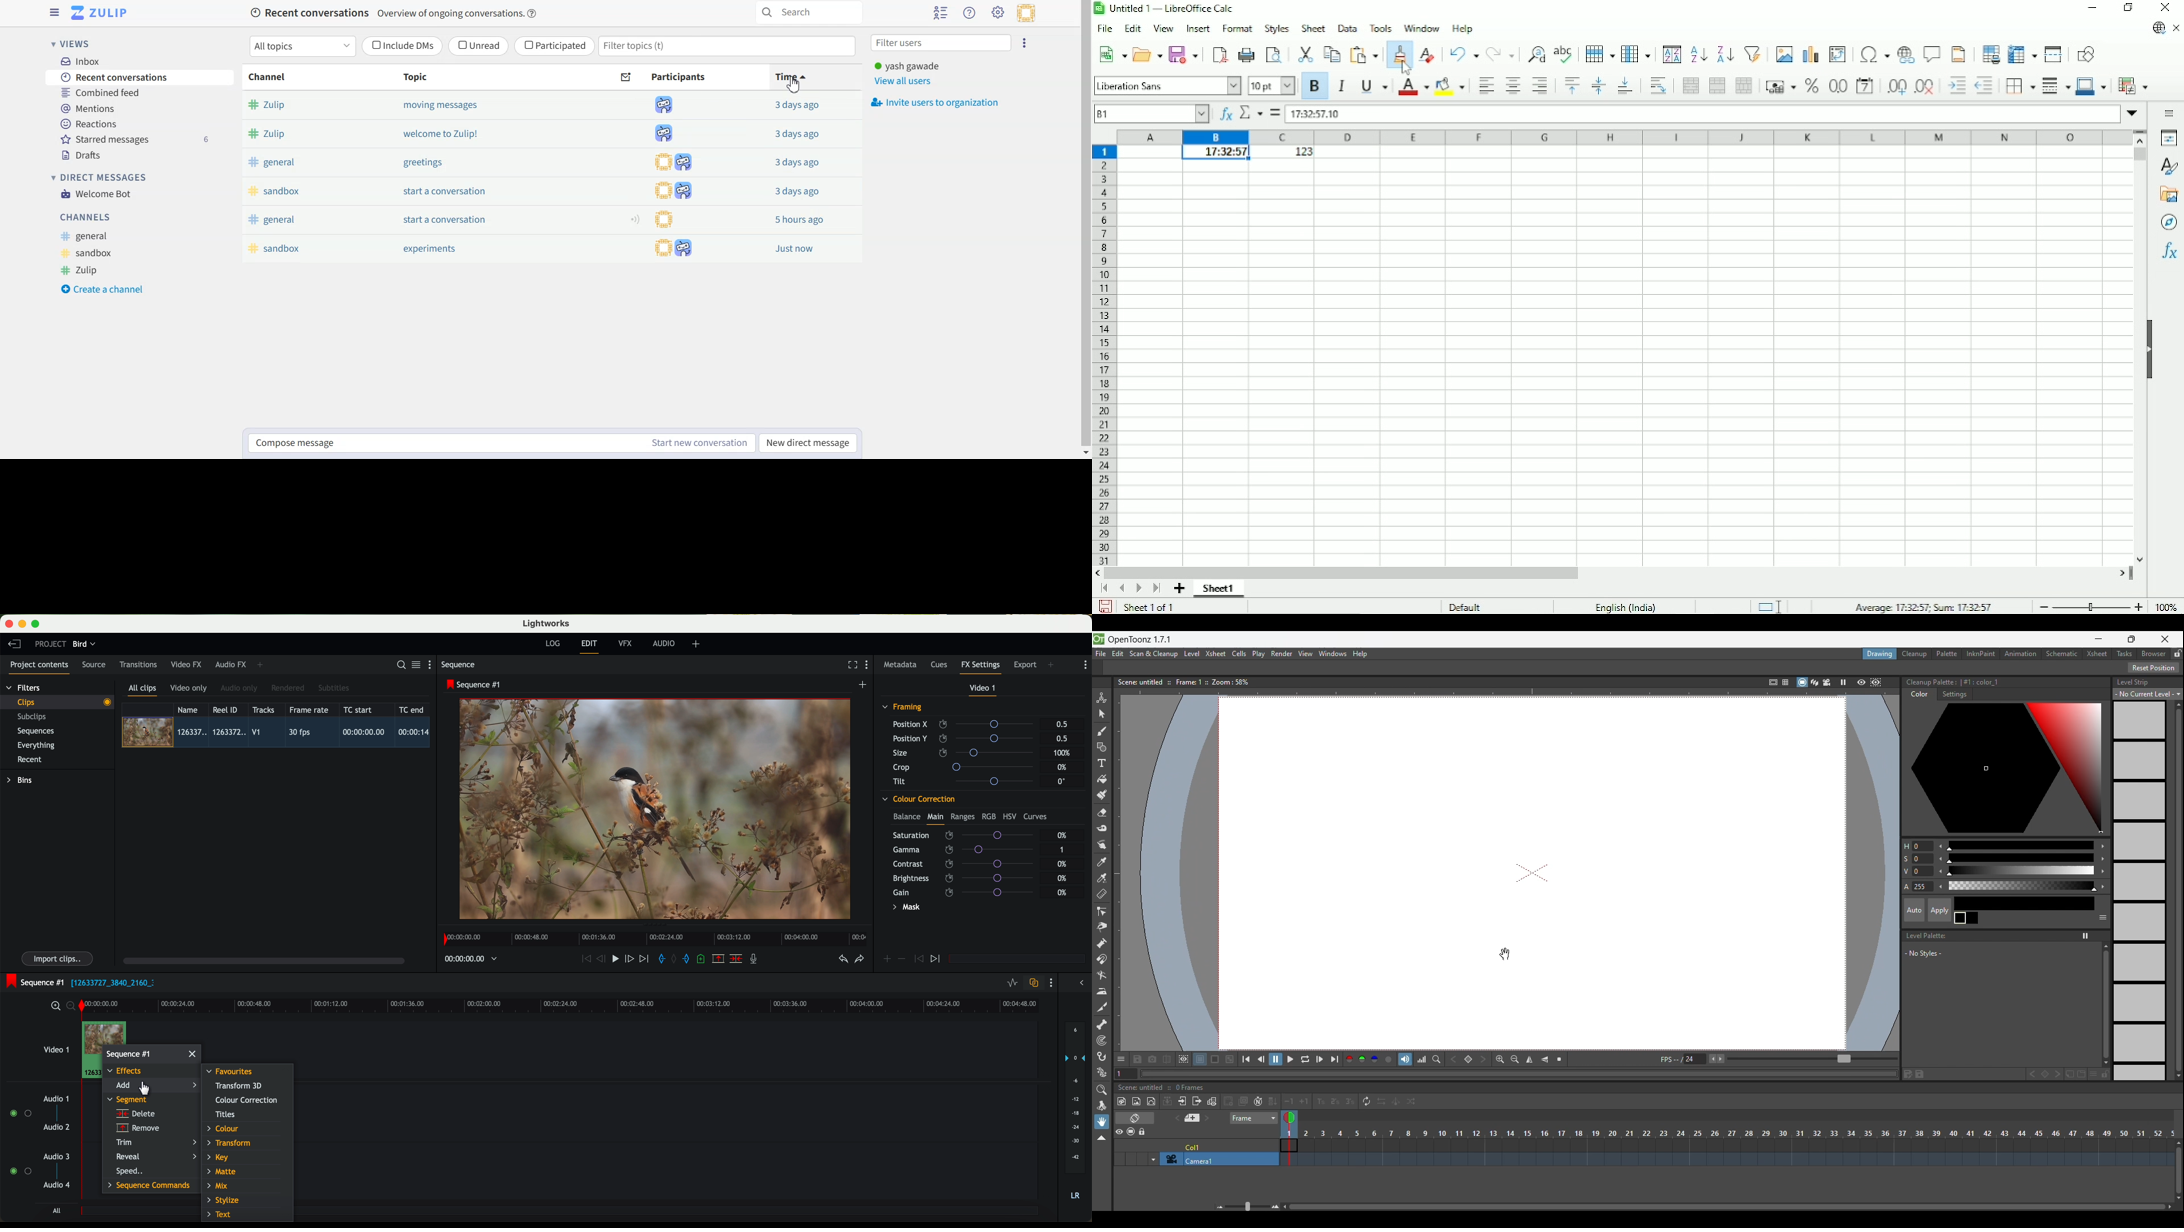  I want to click on everything, so click(37, 746).